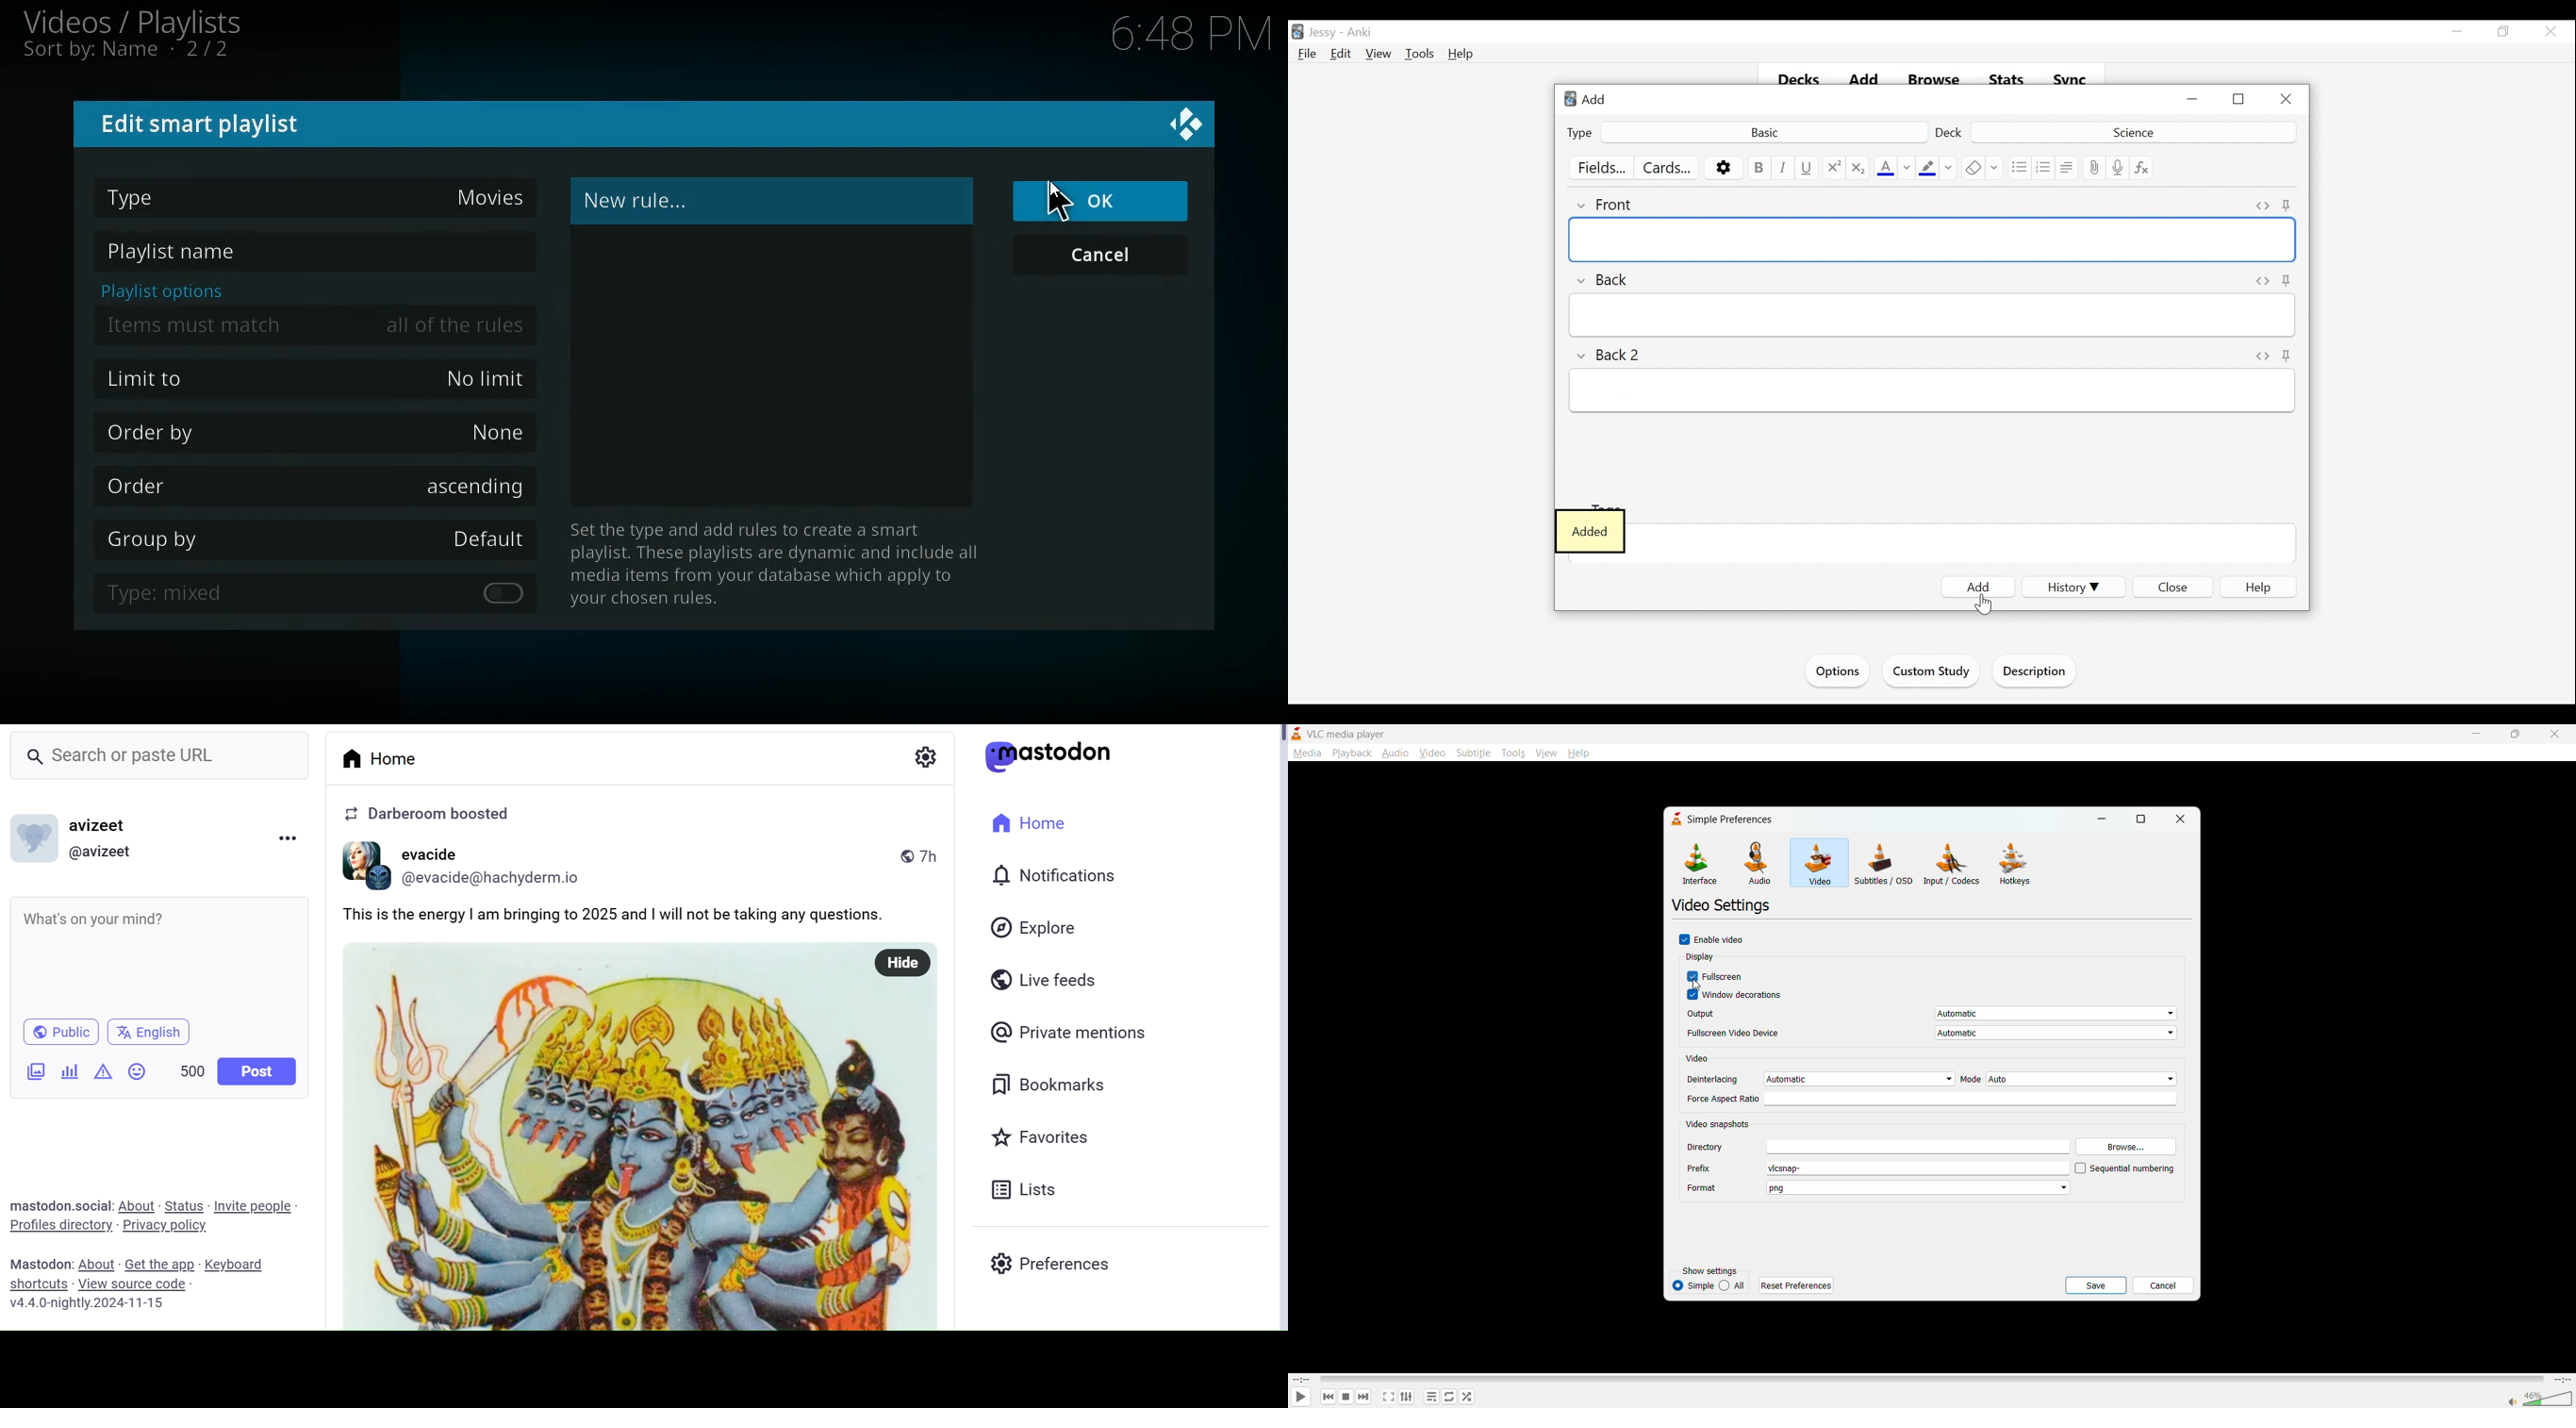  What do you see at coordinates (2261, 205) in the screenshot?
I see `Toggle HTML editor` at bounding box center [2261, 205].